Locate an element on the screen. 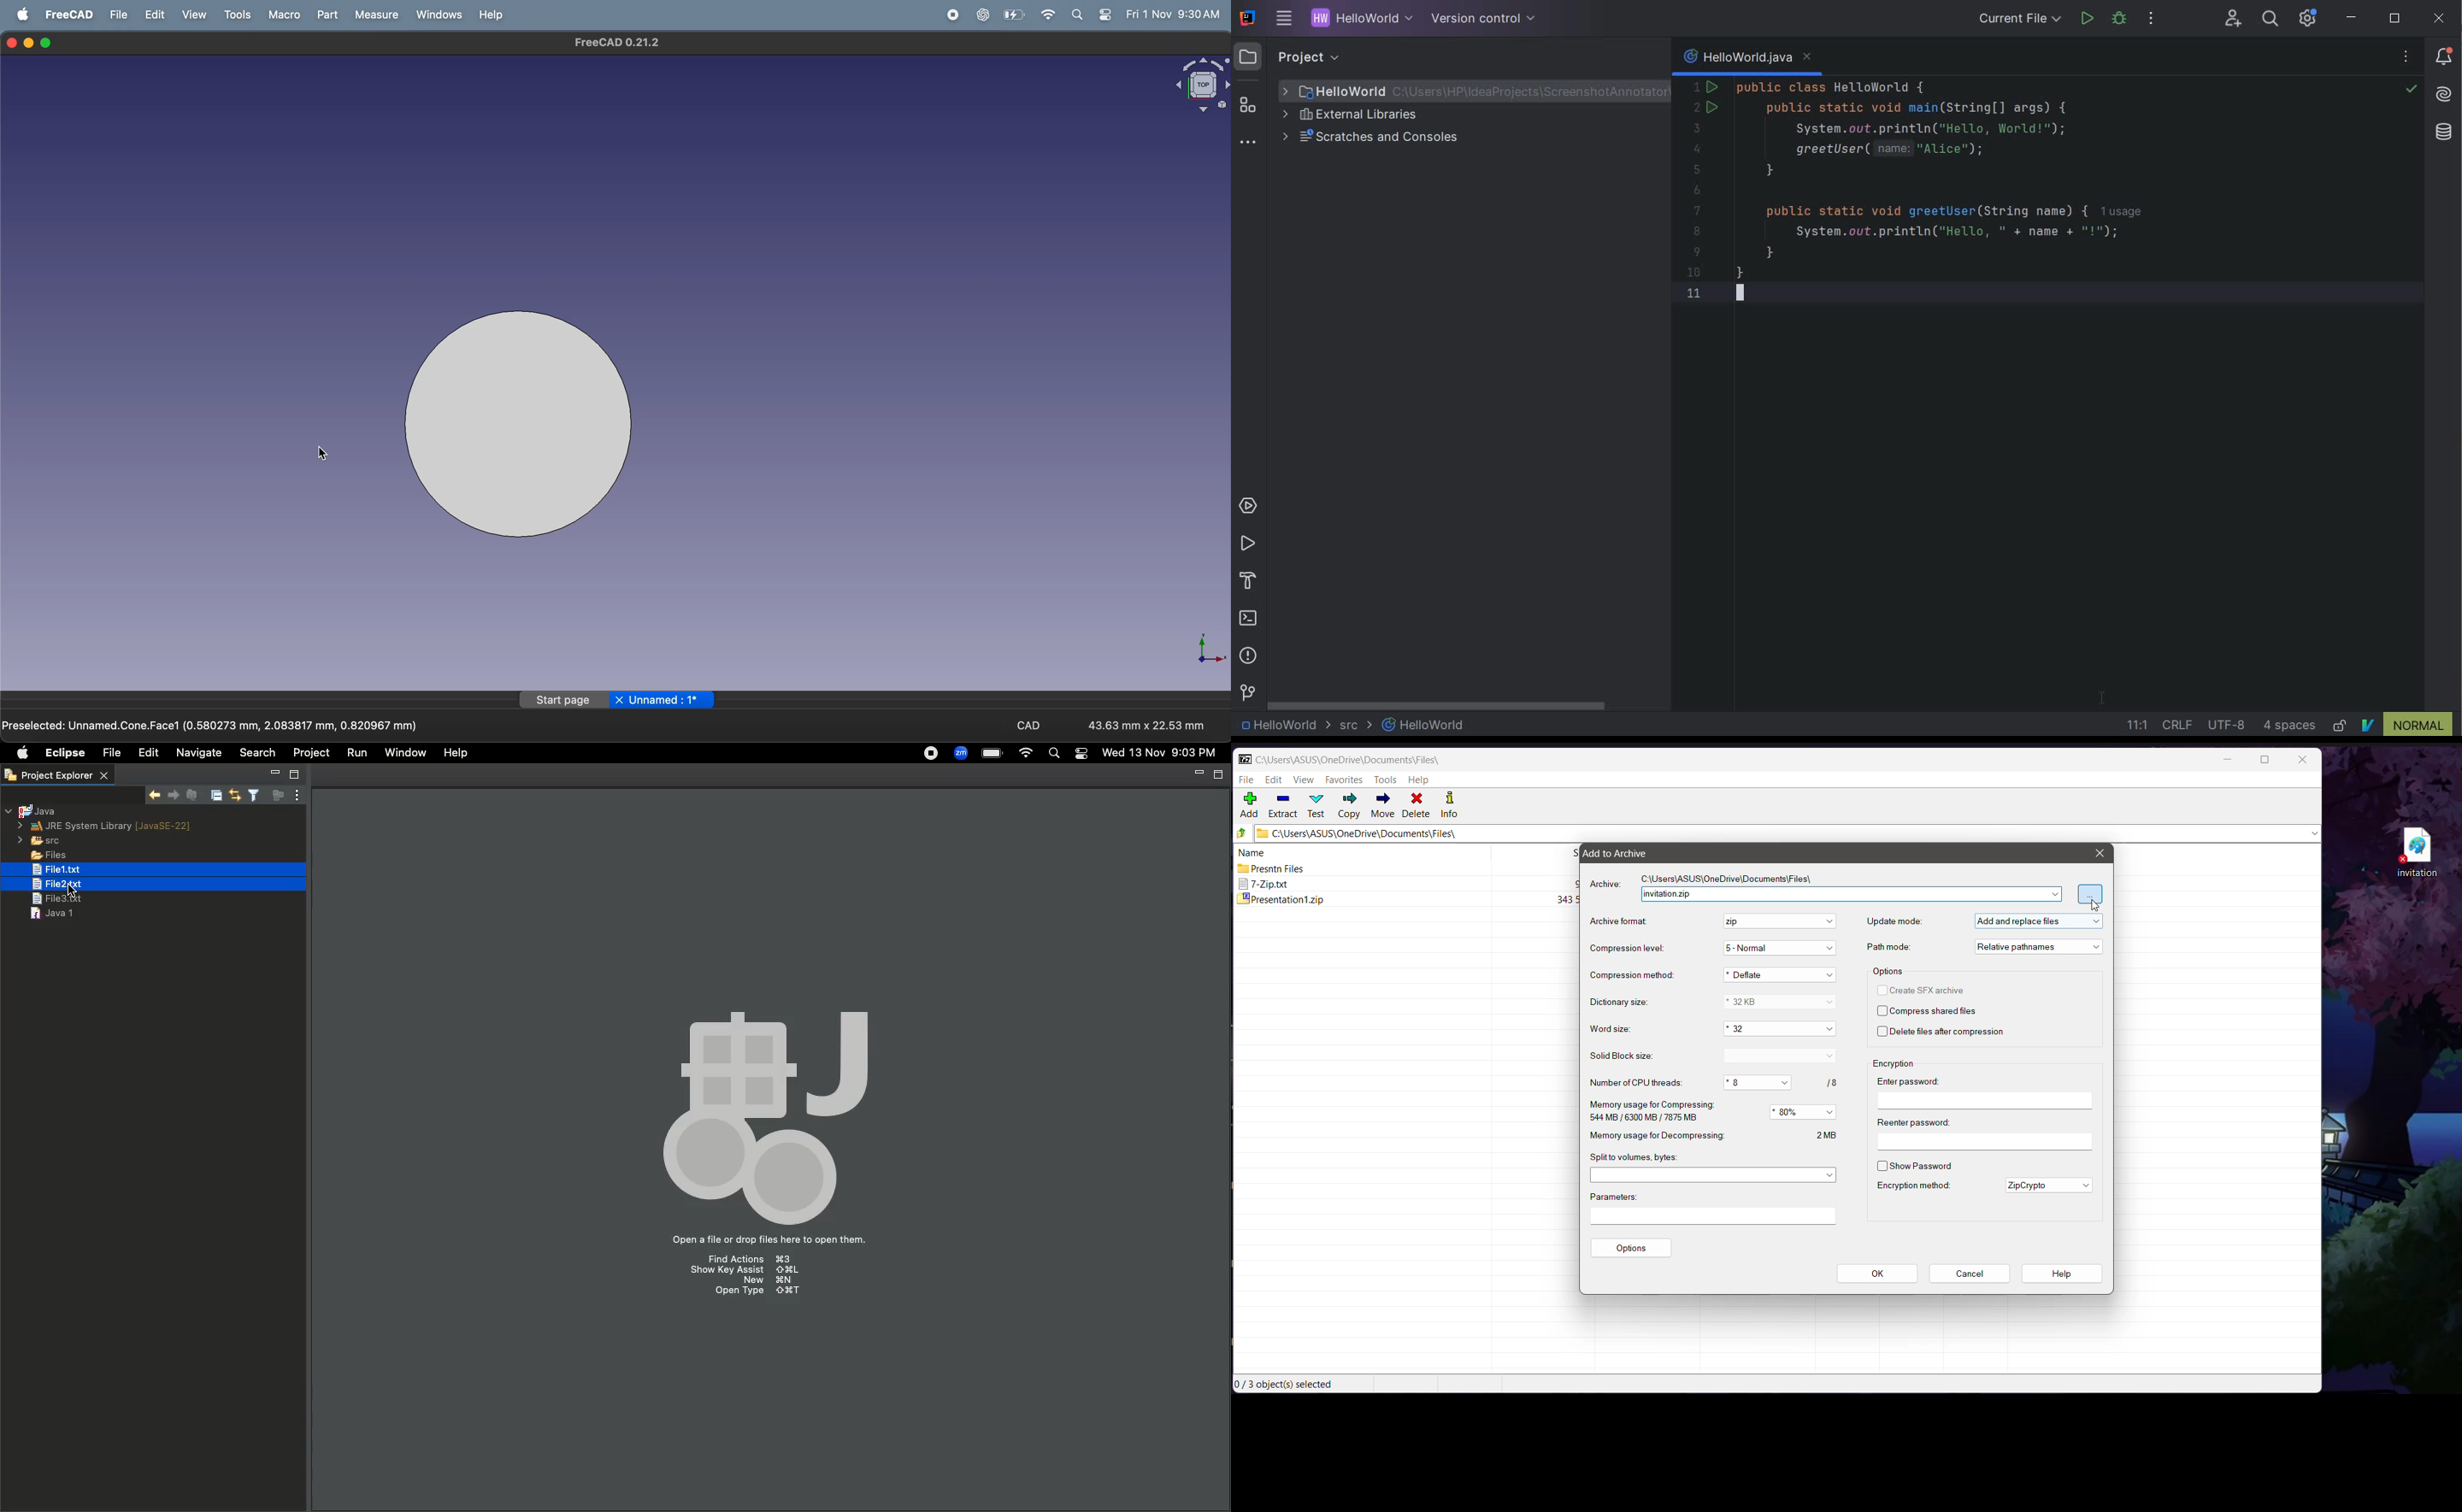 The height and width of the screenshot is (1512, 2464). PROJECT NAME is located at coordinates (1283, 726).